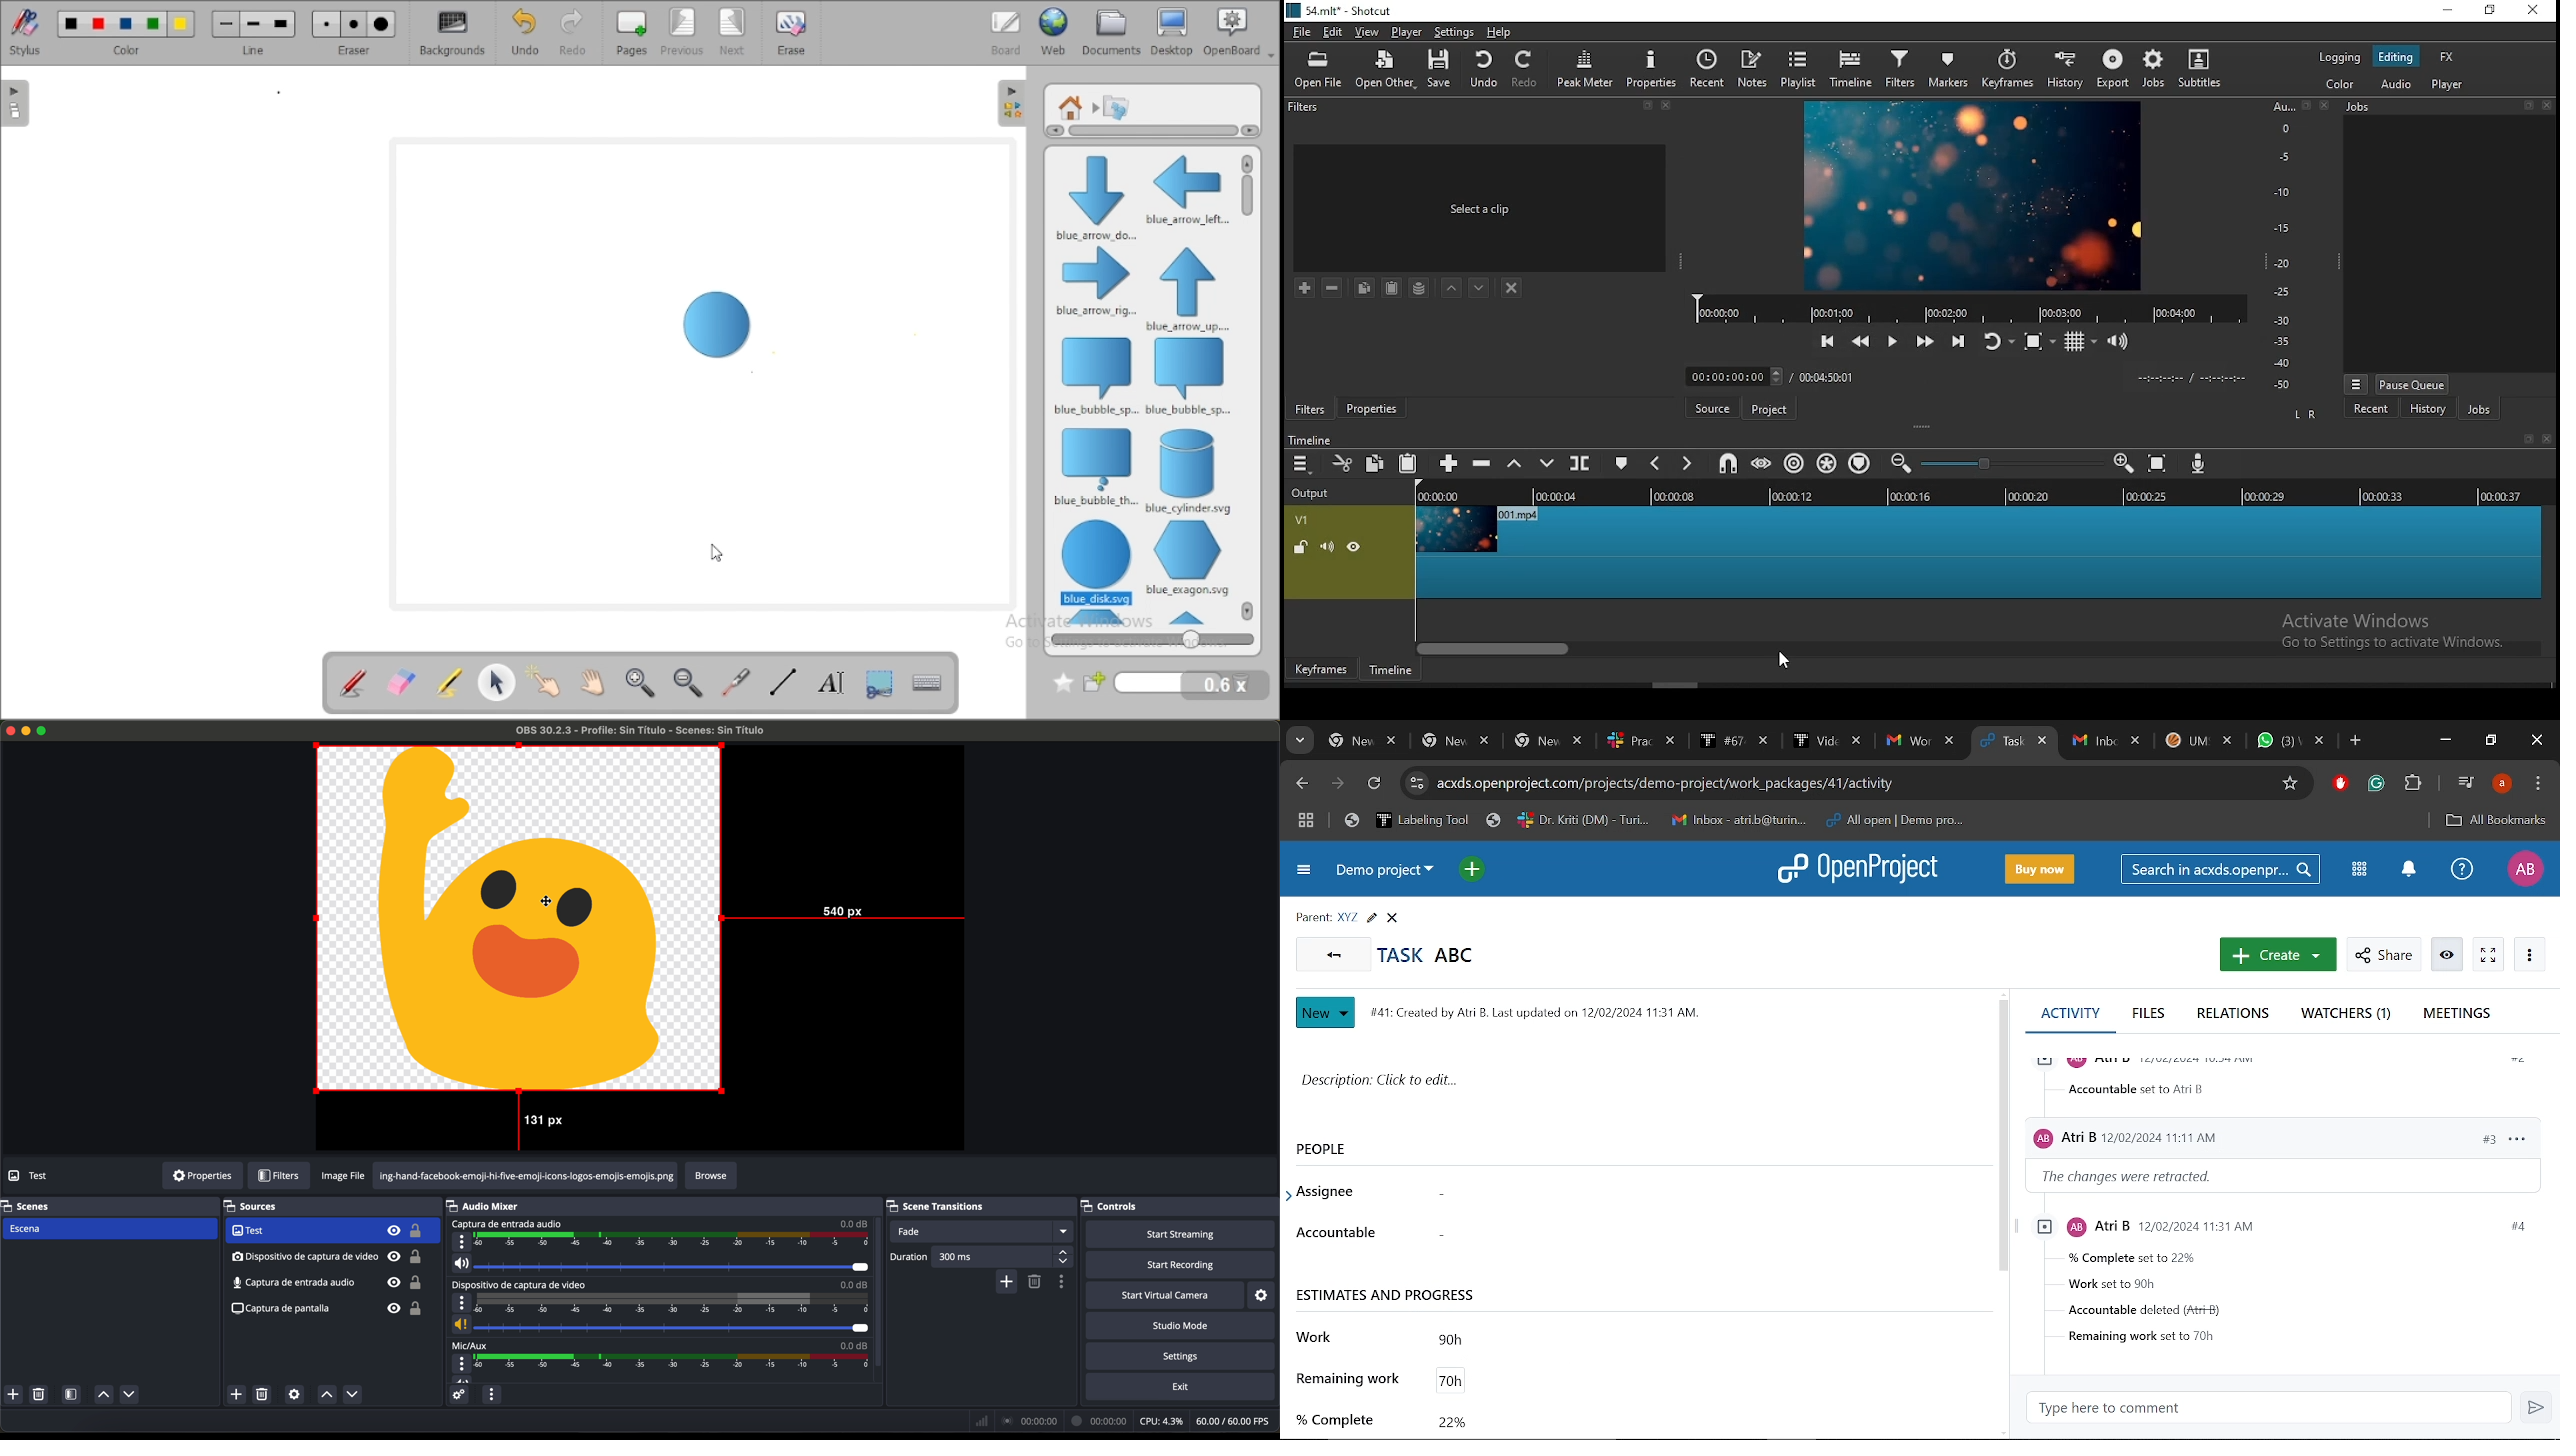 This screenshot has height=1456, width=2576. Describe the element at coordinates (13, 1395) in the screenshot. I see `add scene` at that location.